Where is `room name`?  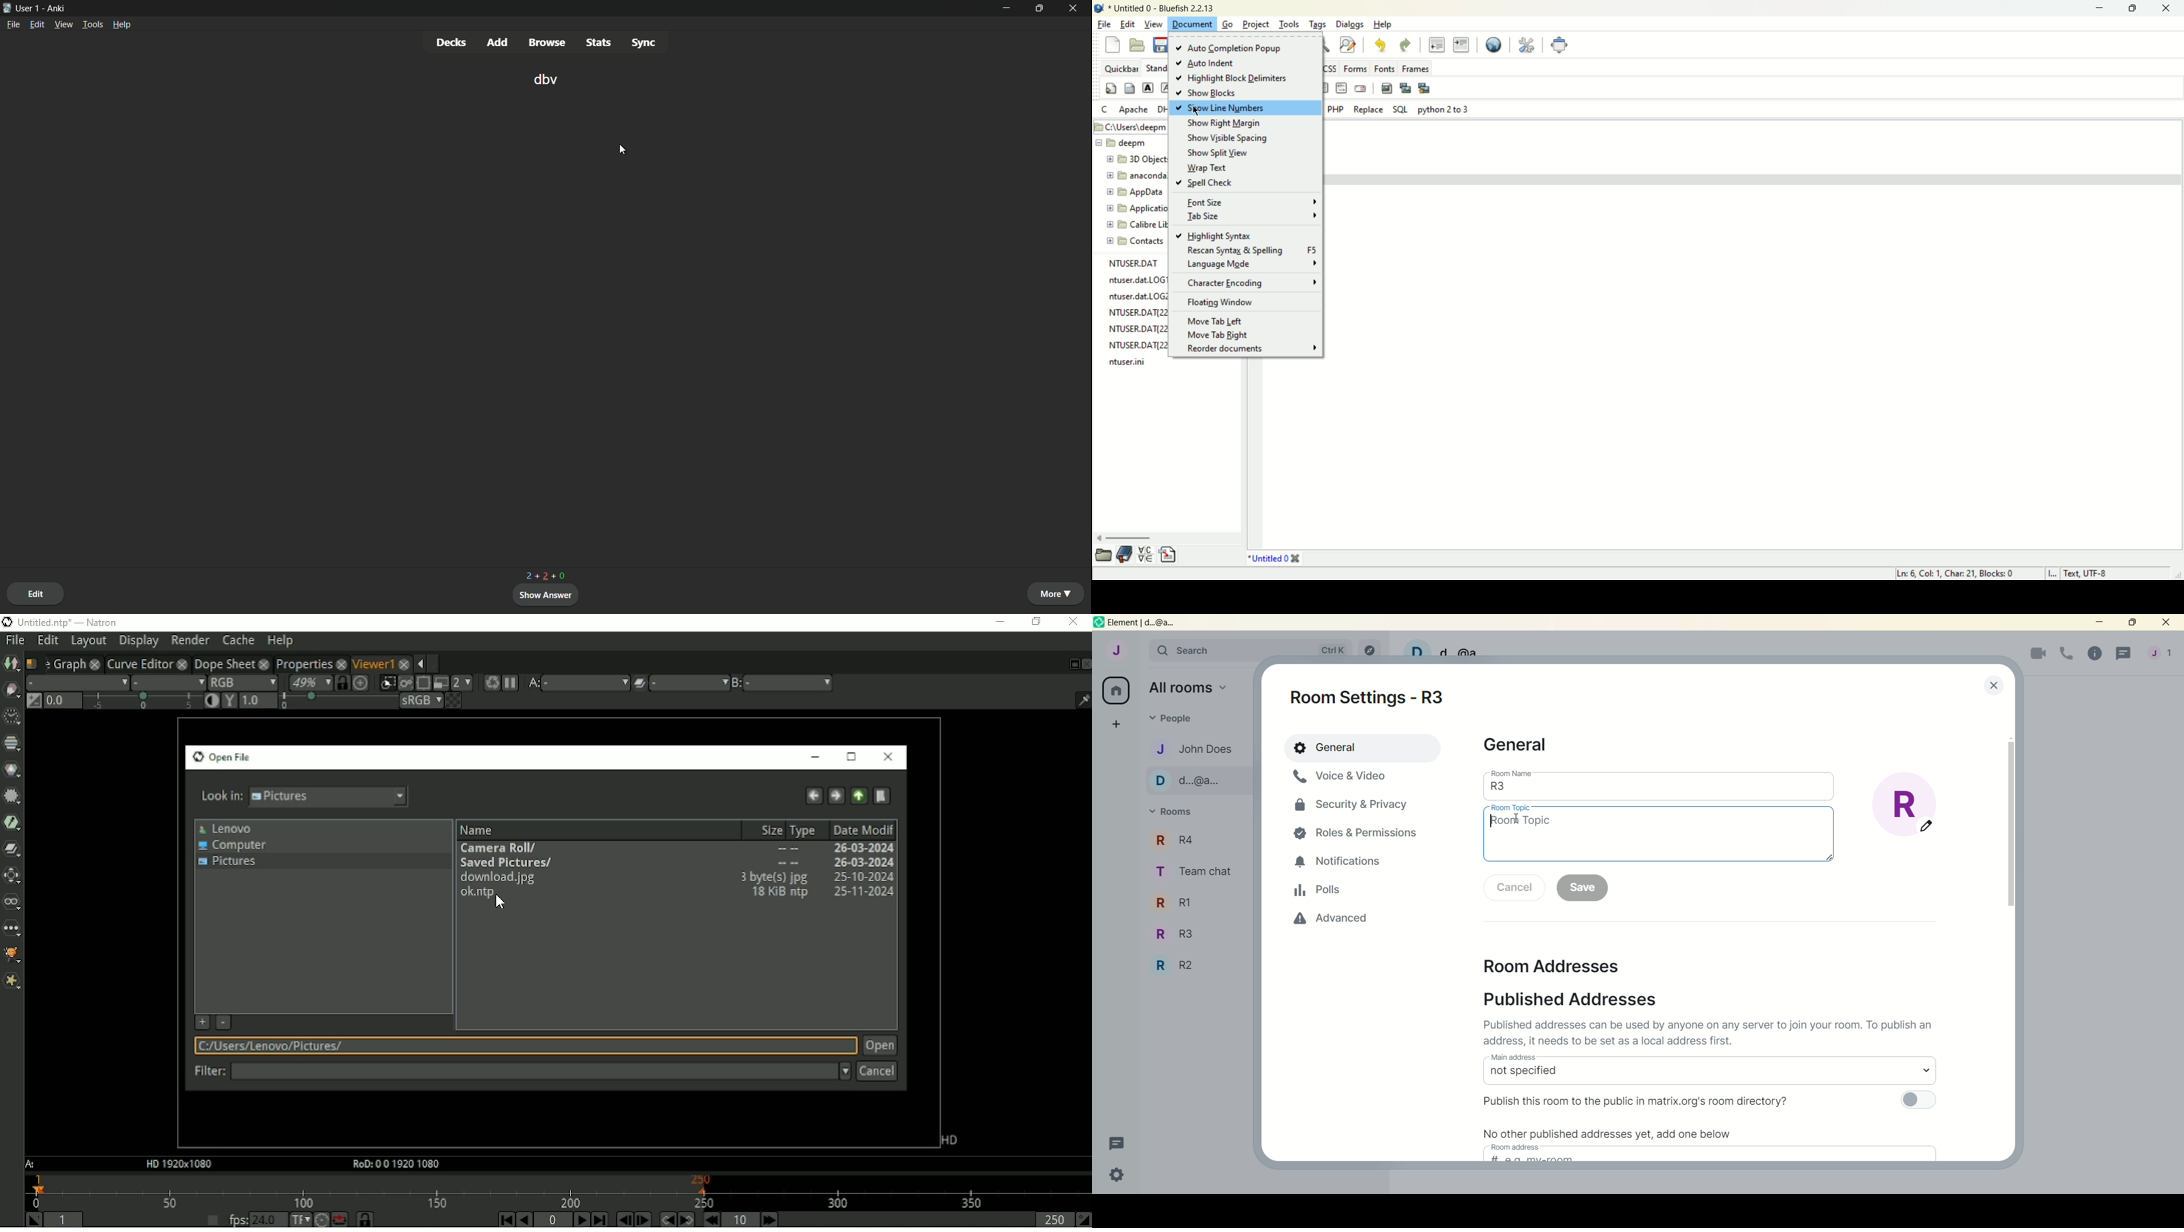 room name is located at coordinates (1657, 791).